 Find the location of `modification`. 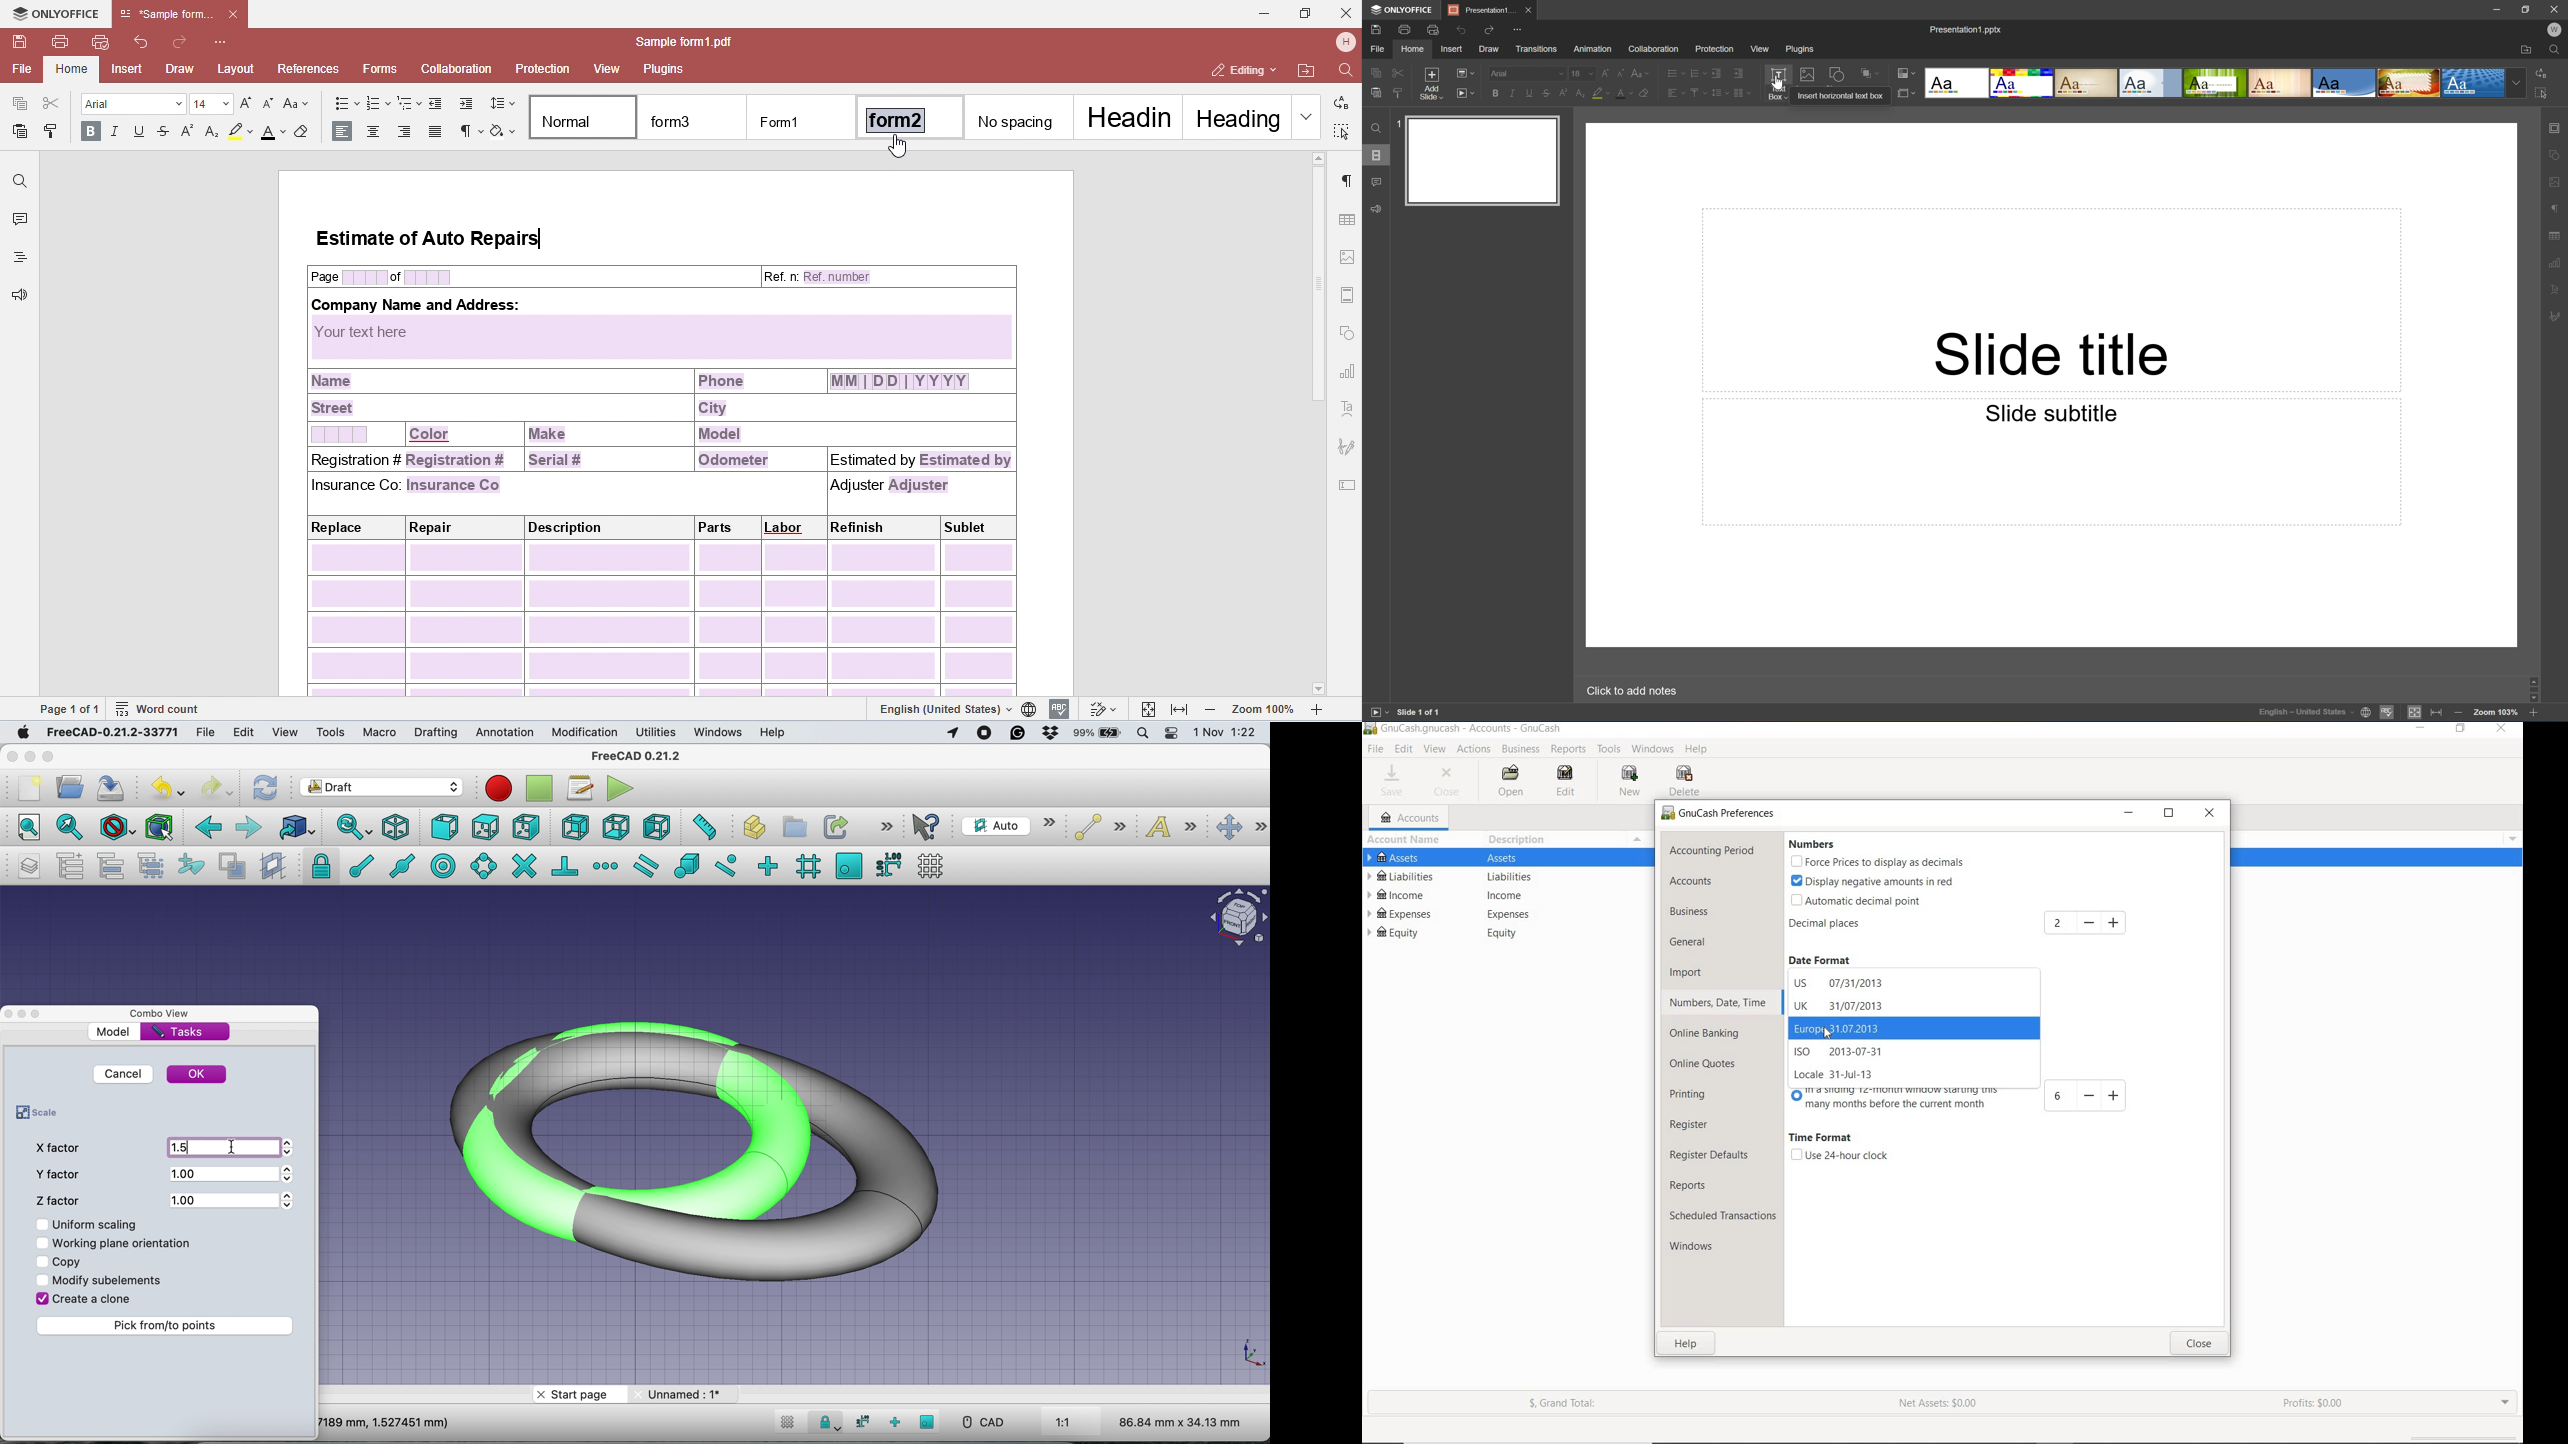

modification is located at coordinates (585, 733).